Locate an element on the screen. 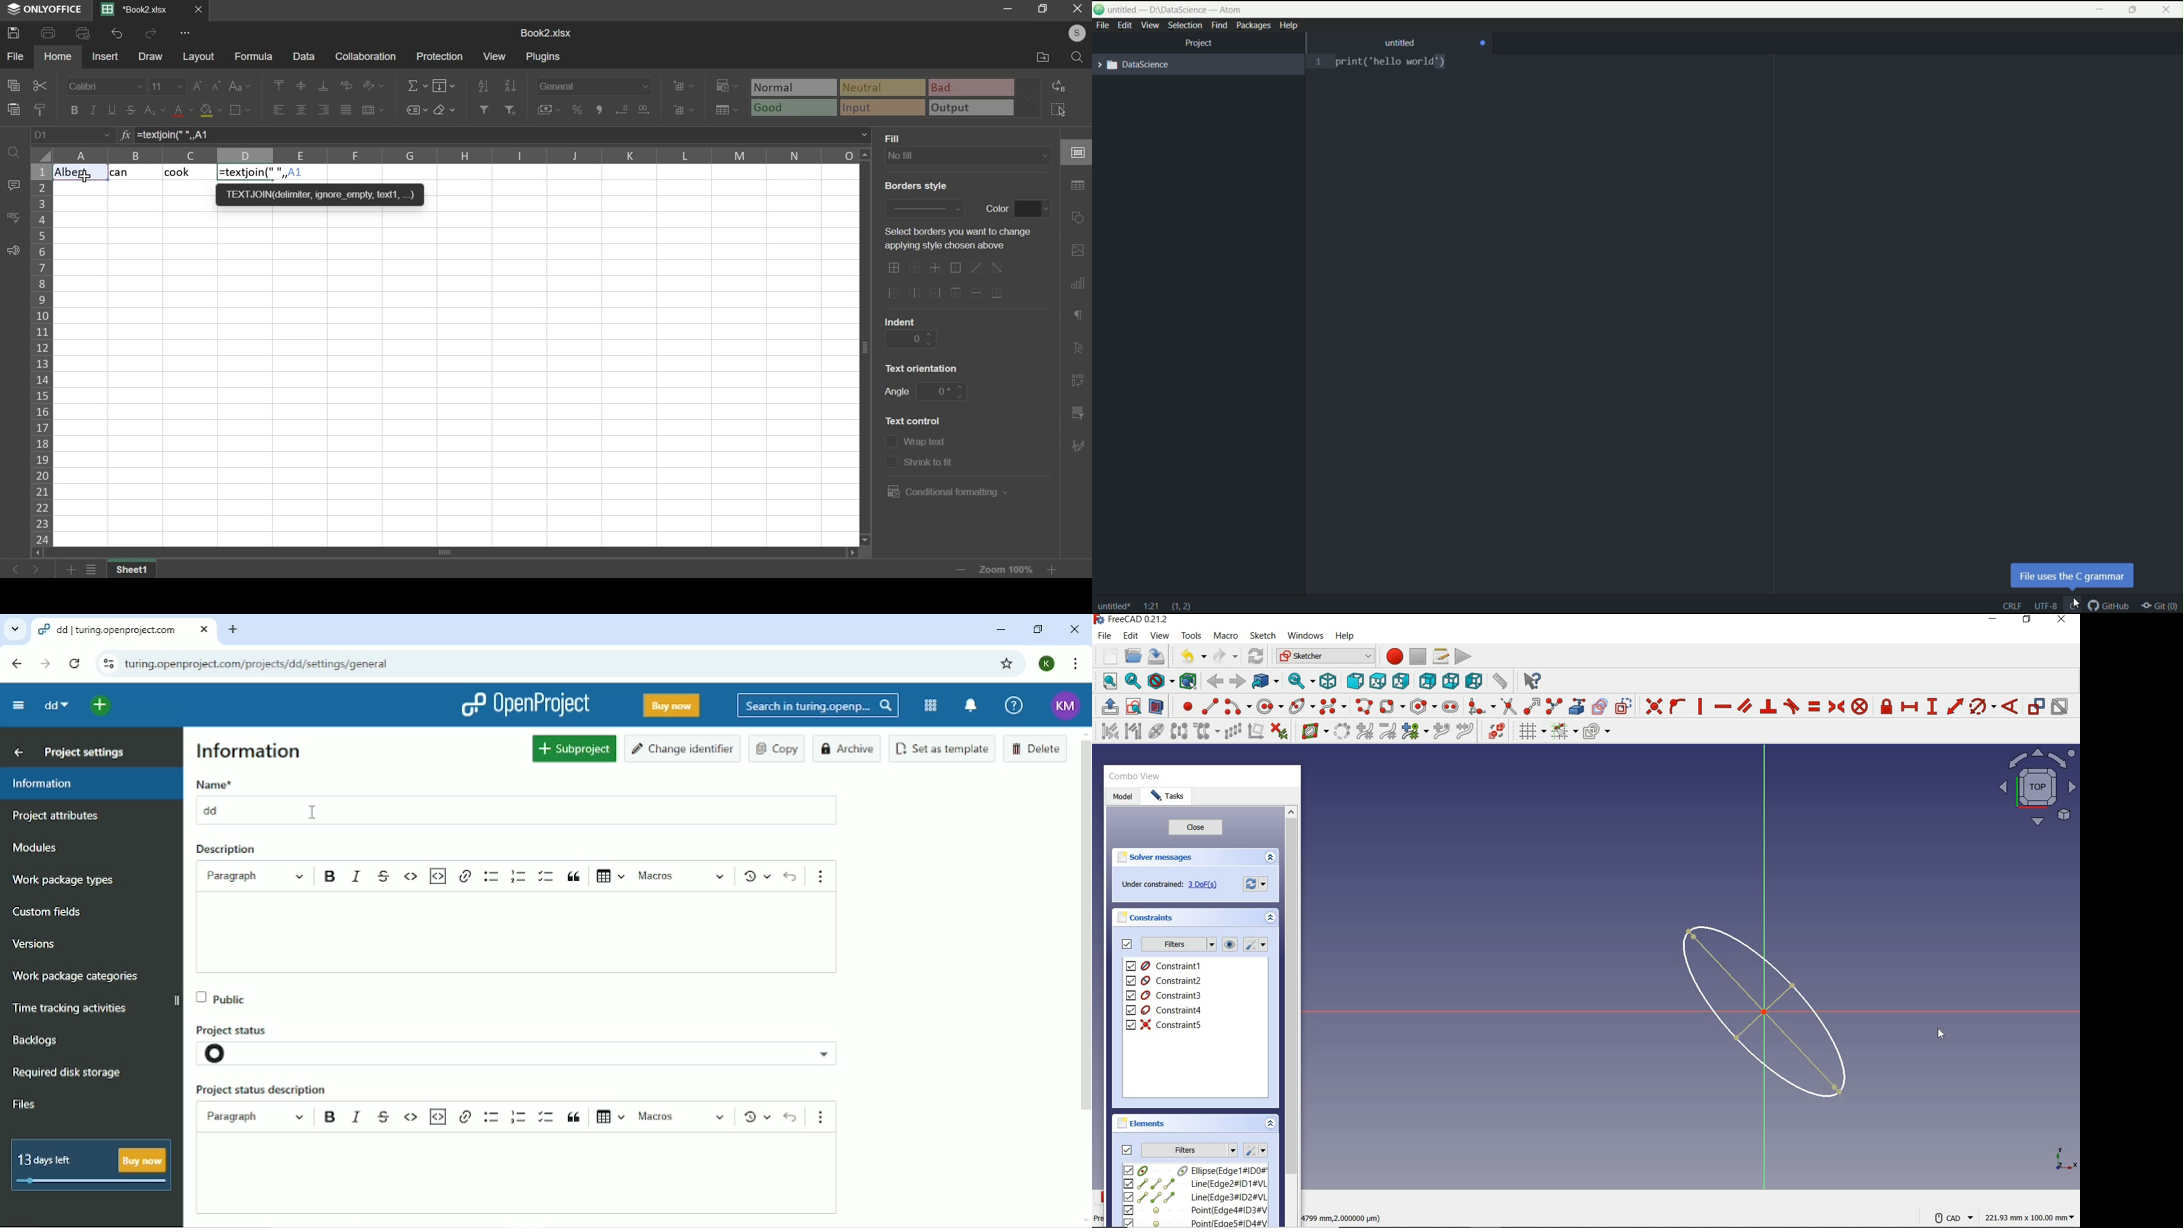 This screenshot has height=1232, width=2184. macro is located at coordinates (1227, 636).